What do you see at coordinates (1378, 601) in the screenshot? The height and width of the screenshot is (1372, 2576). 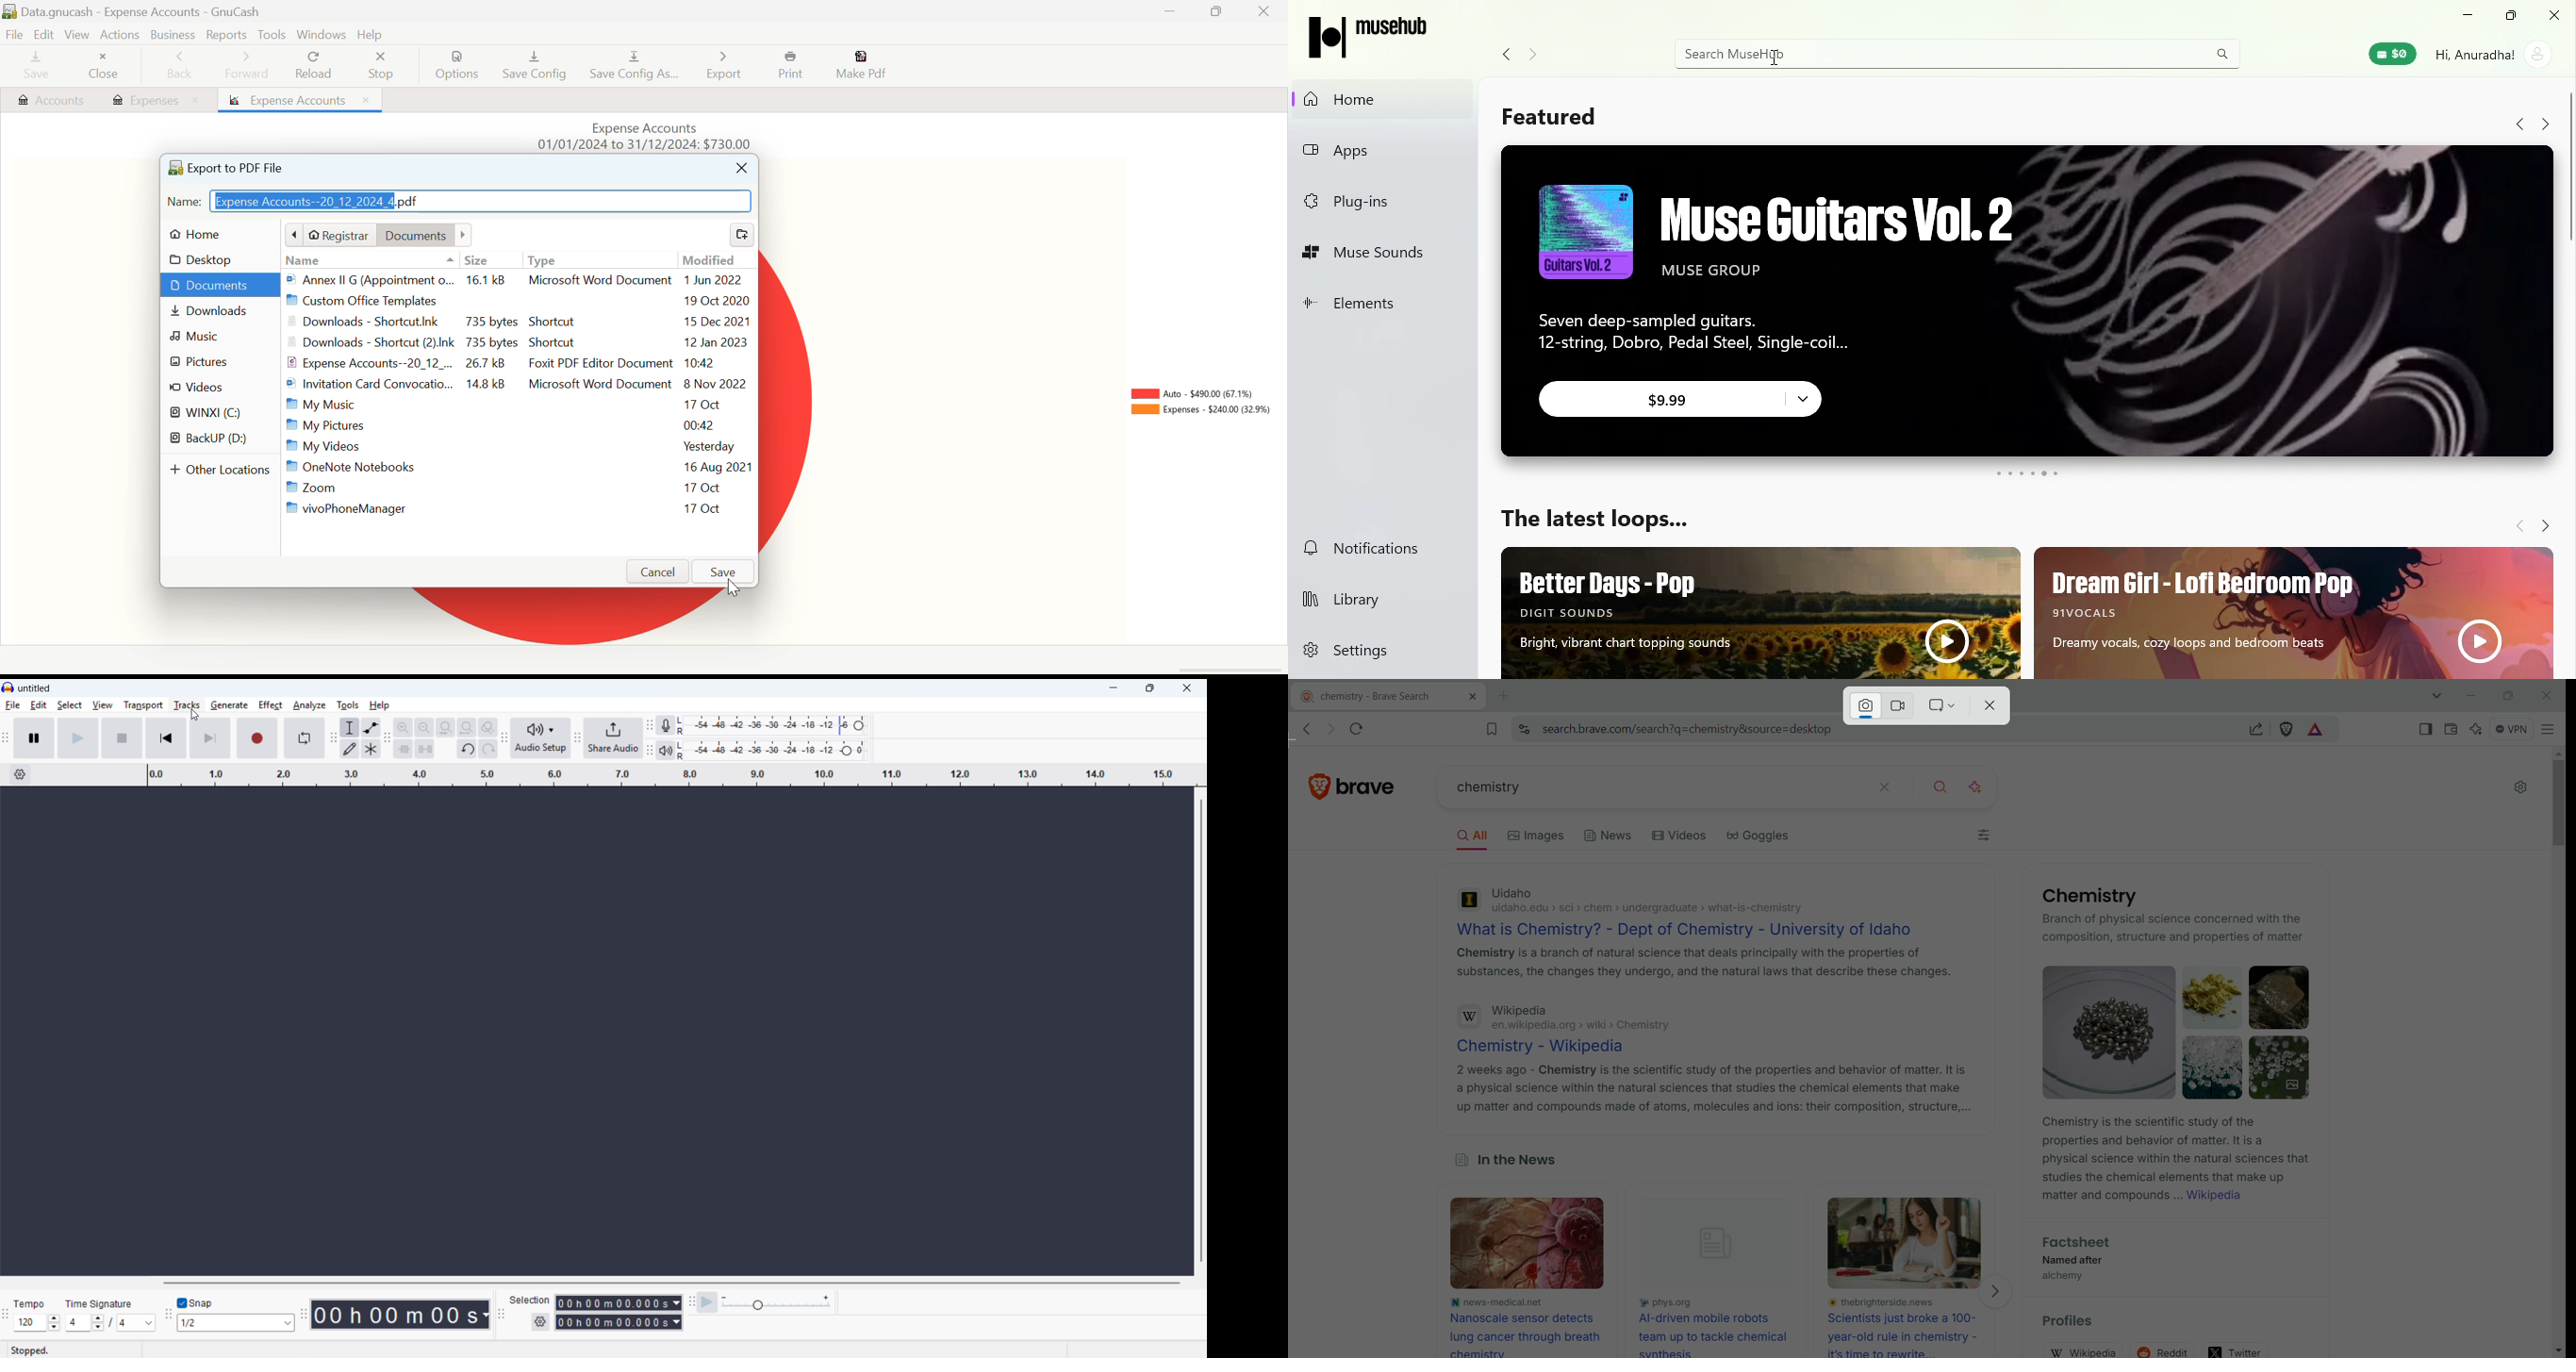 I see `Library` at bounding box center [1378, 601].